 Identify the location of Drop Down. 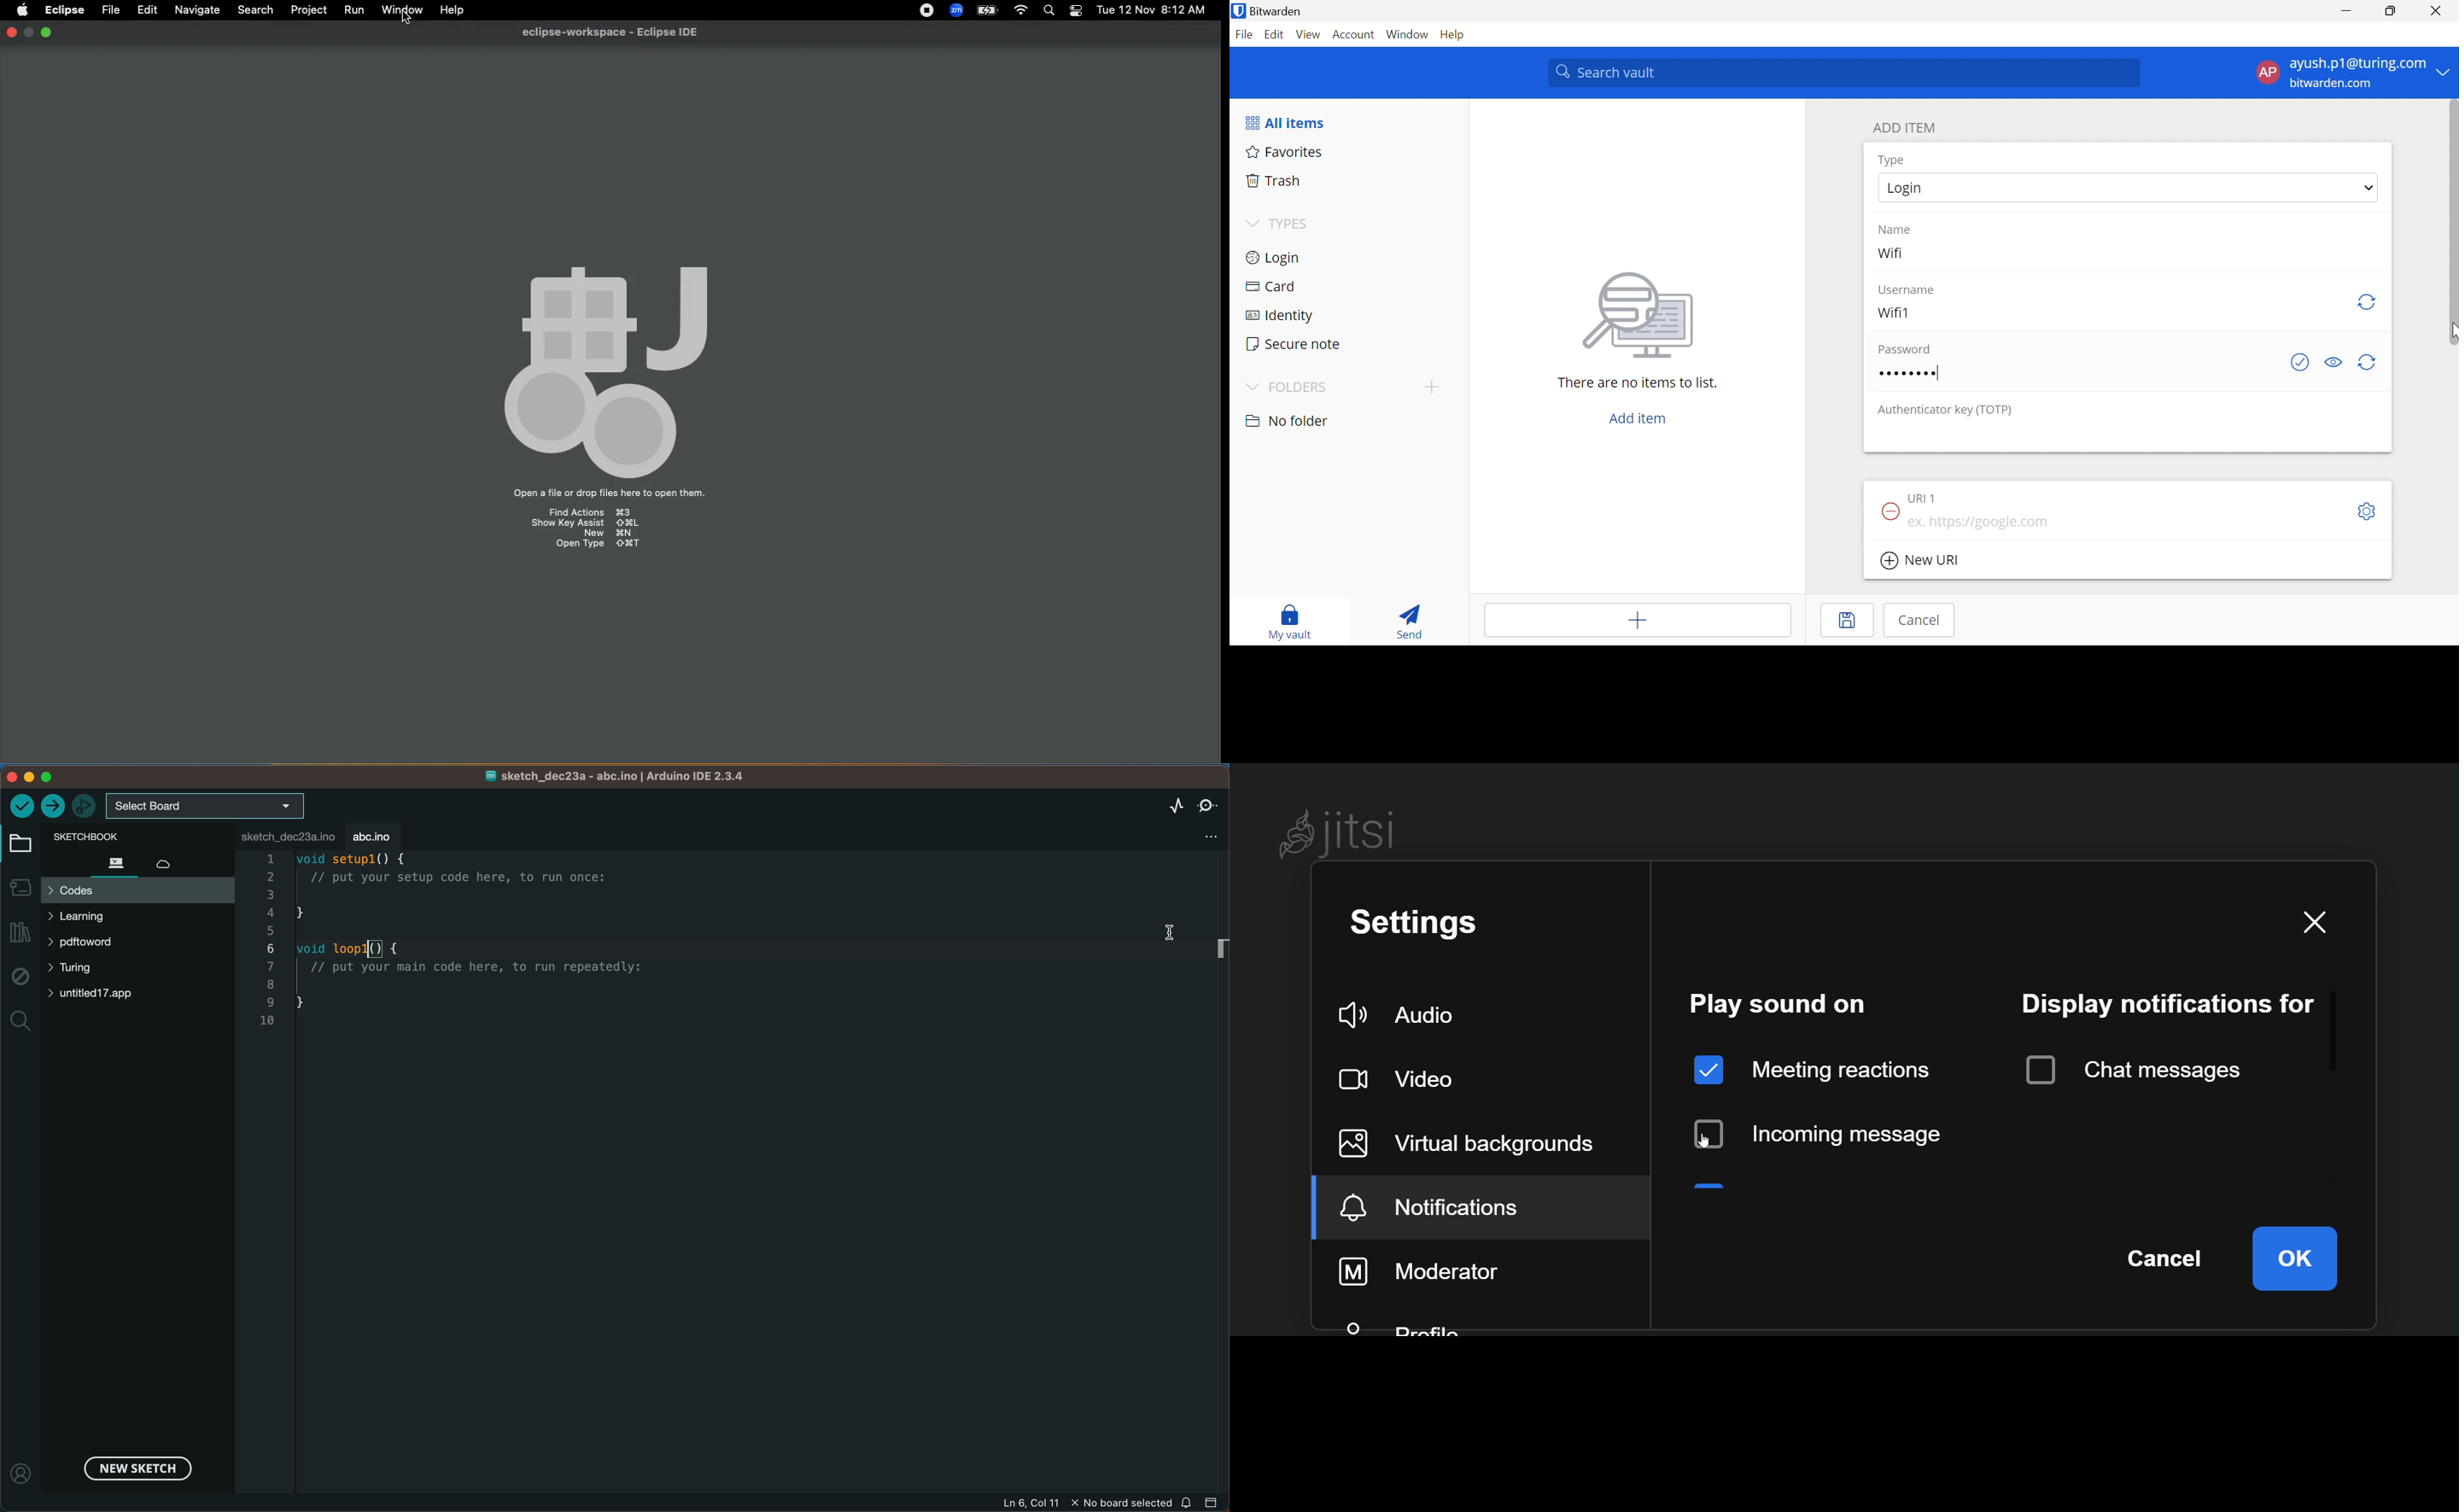
(1251, 224).